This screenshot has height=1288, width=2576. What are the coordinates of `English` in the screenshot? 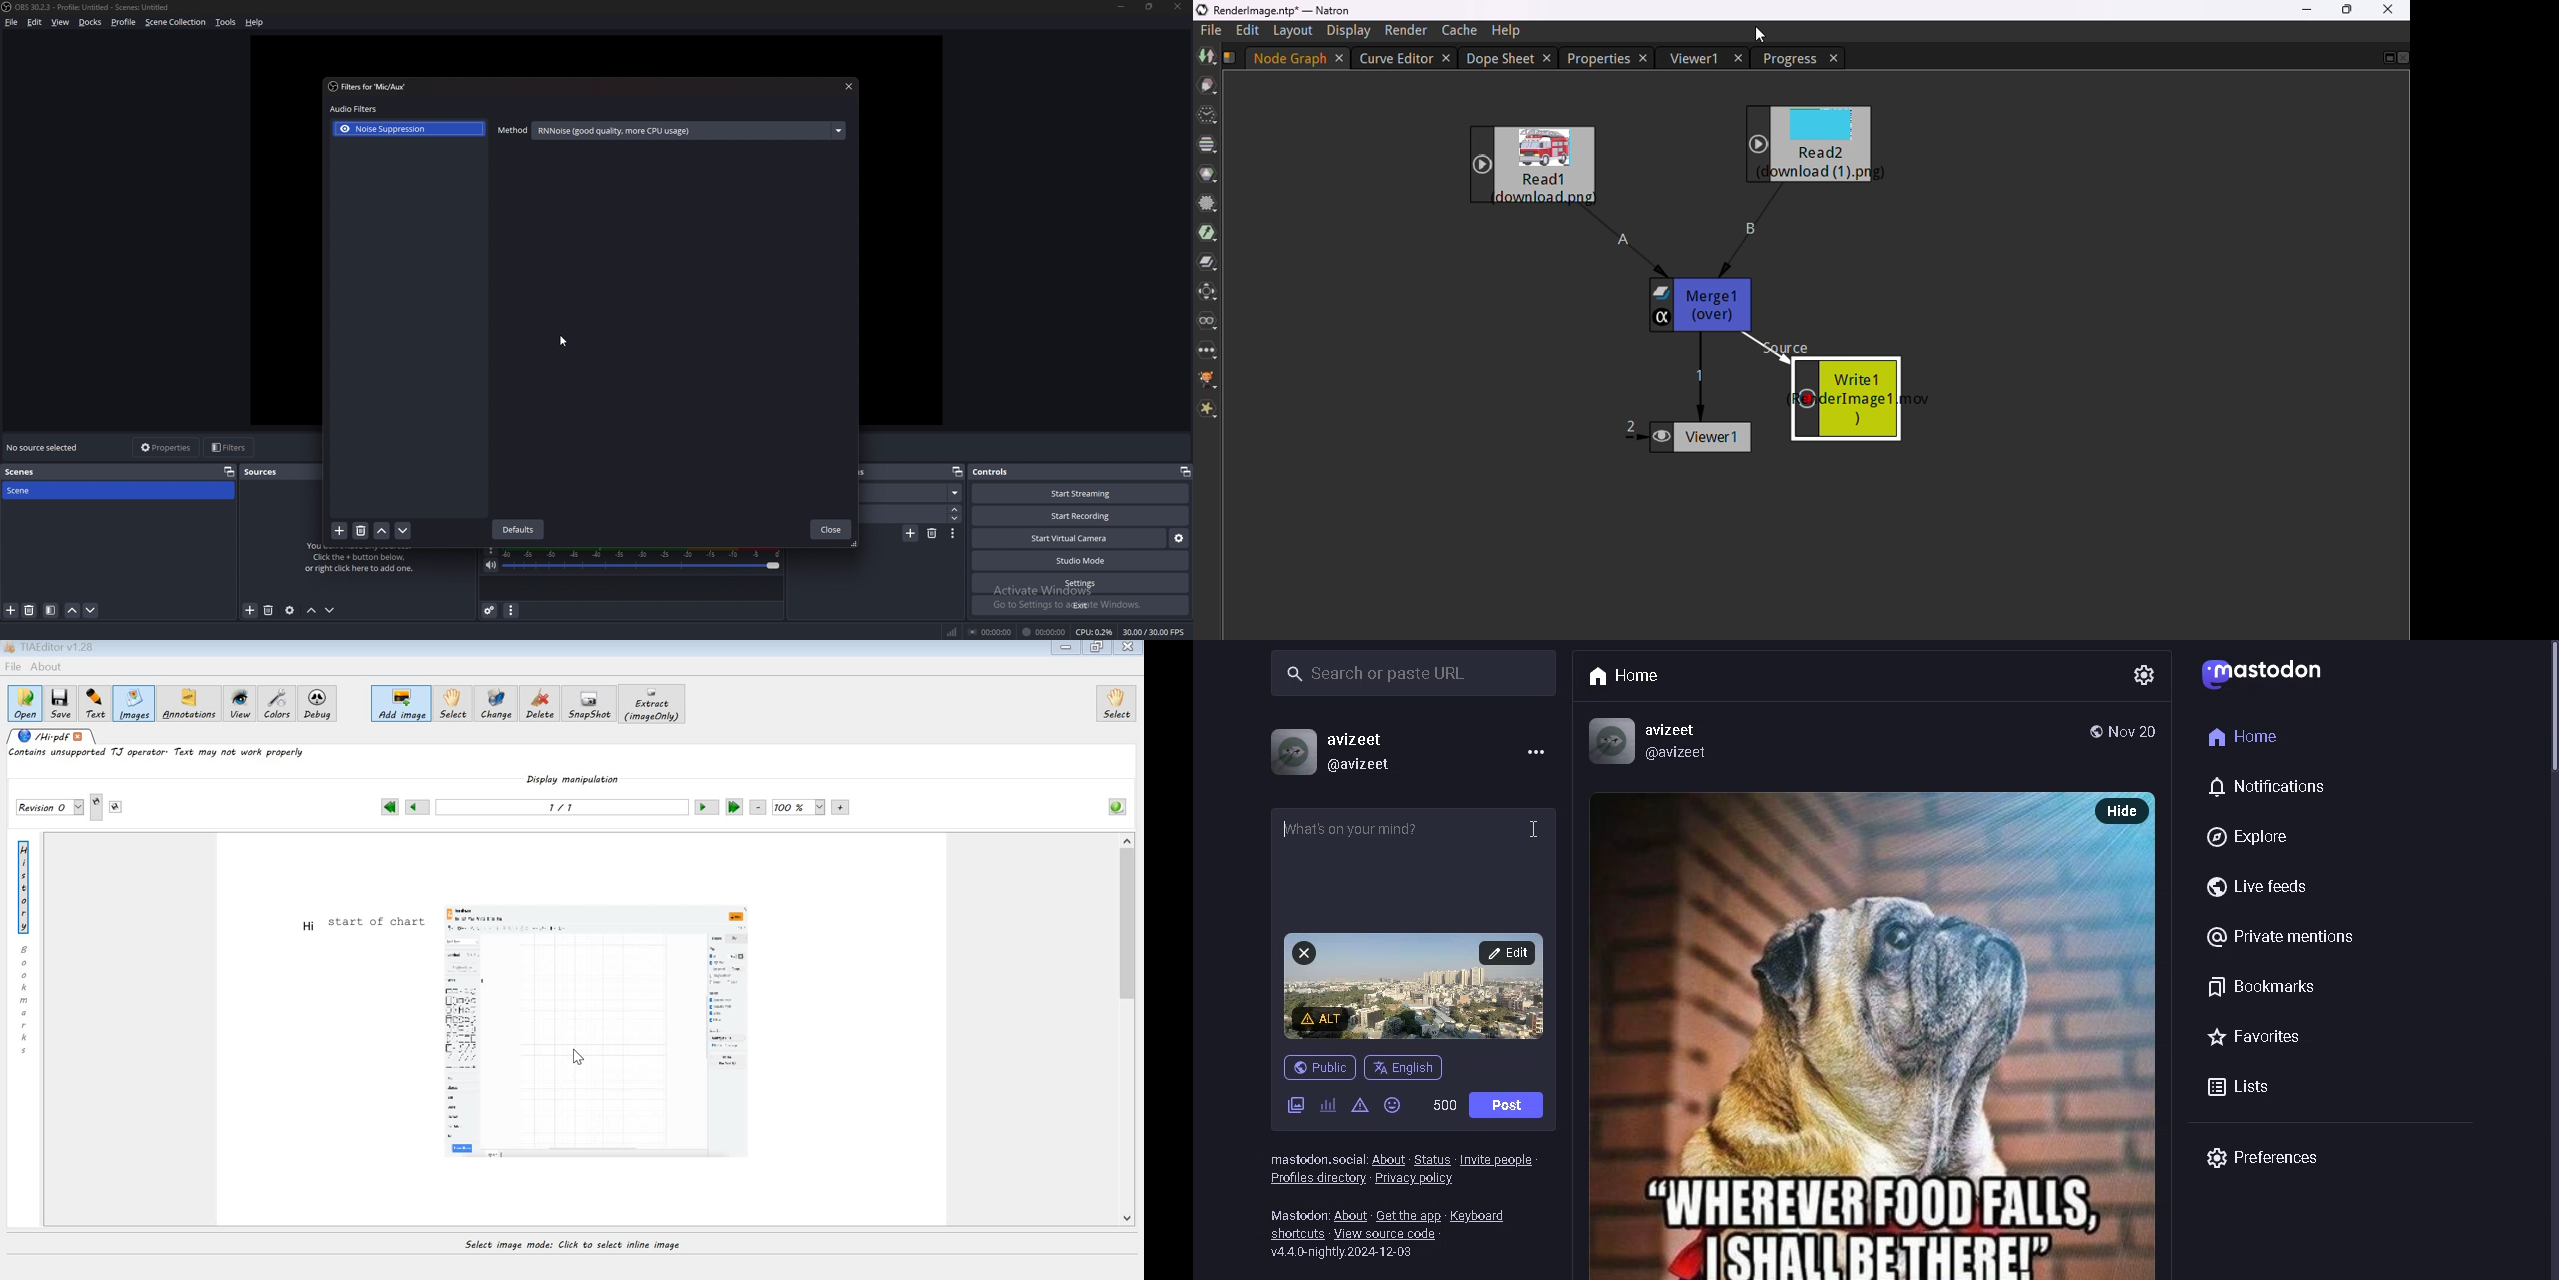 It's located at (1406, 1066).